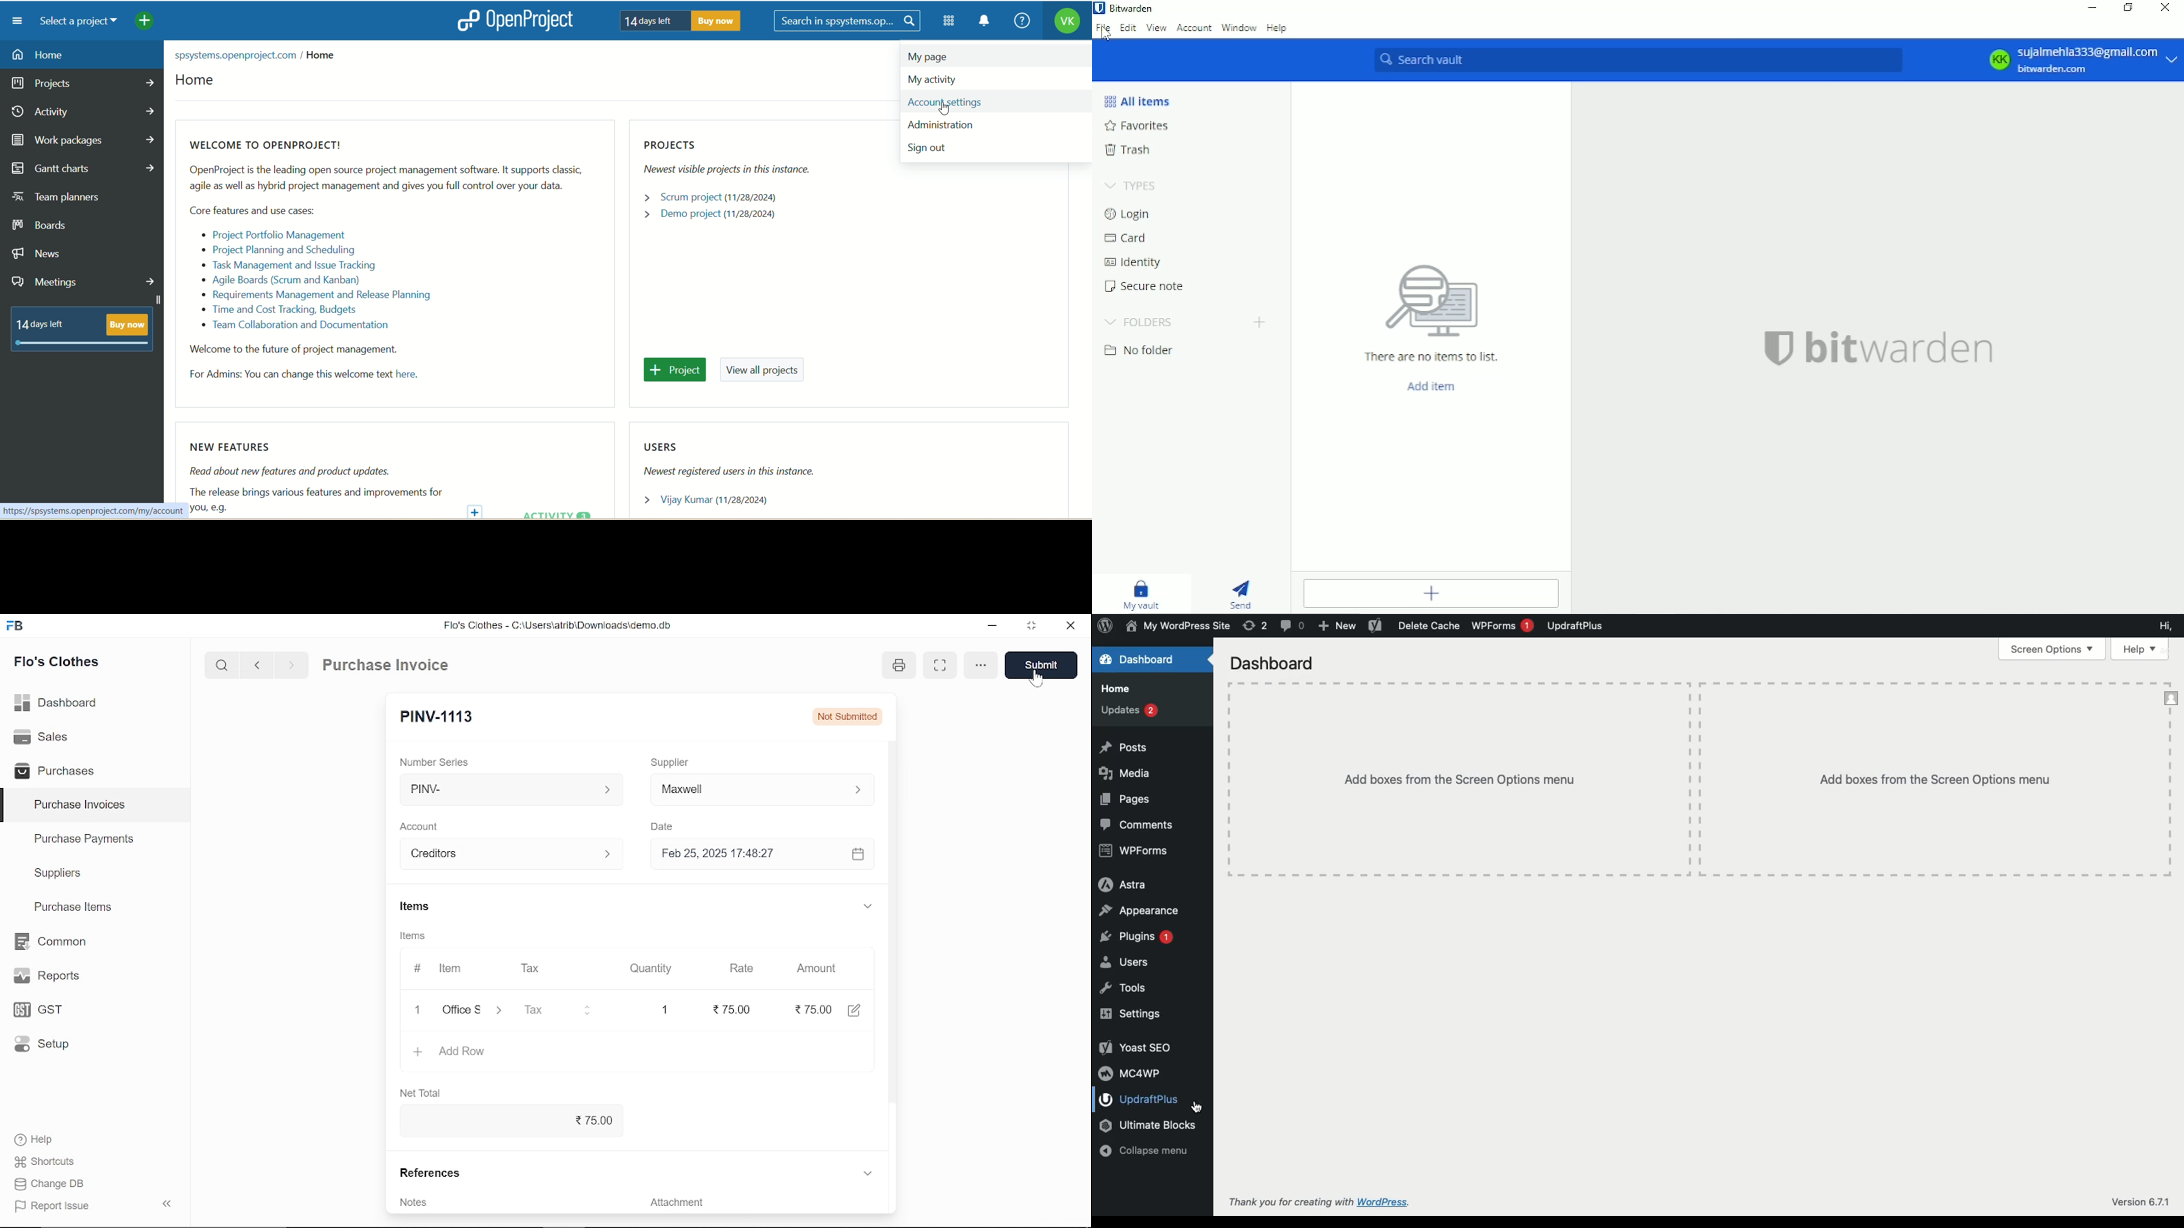 The height and width of the screenshot is (1232, 2184). I want to click on close, so click(414, 1010).